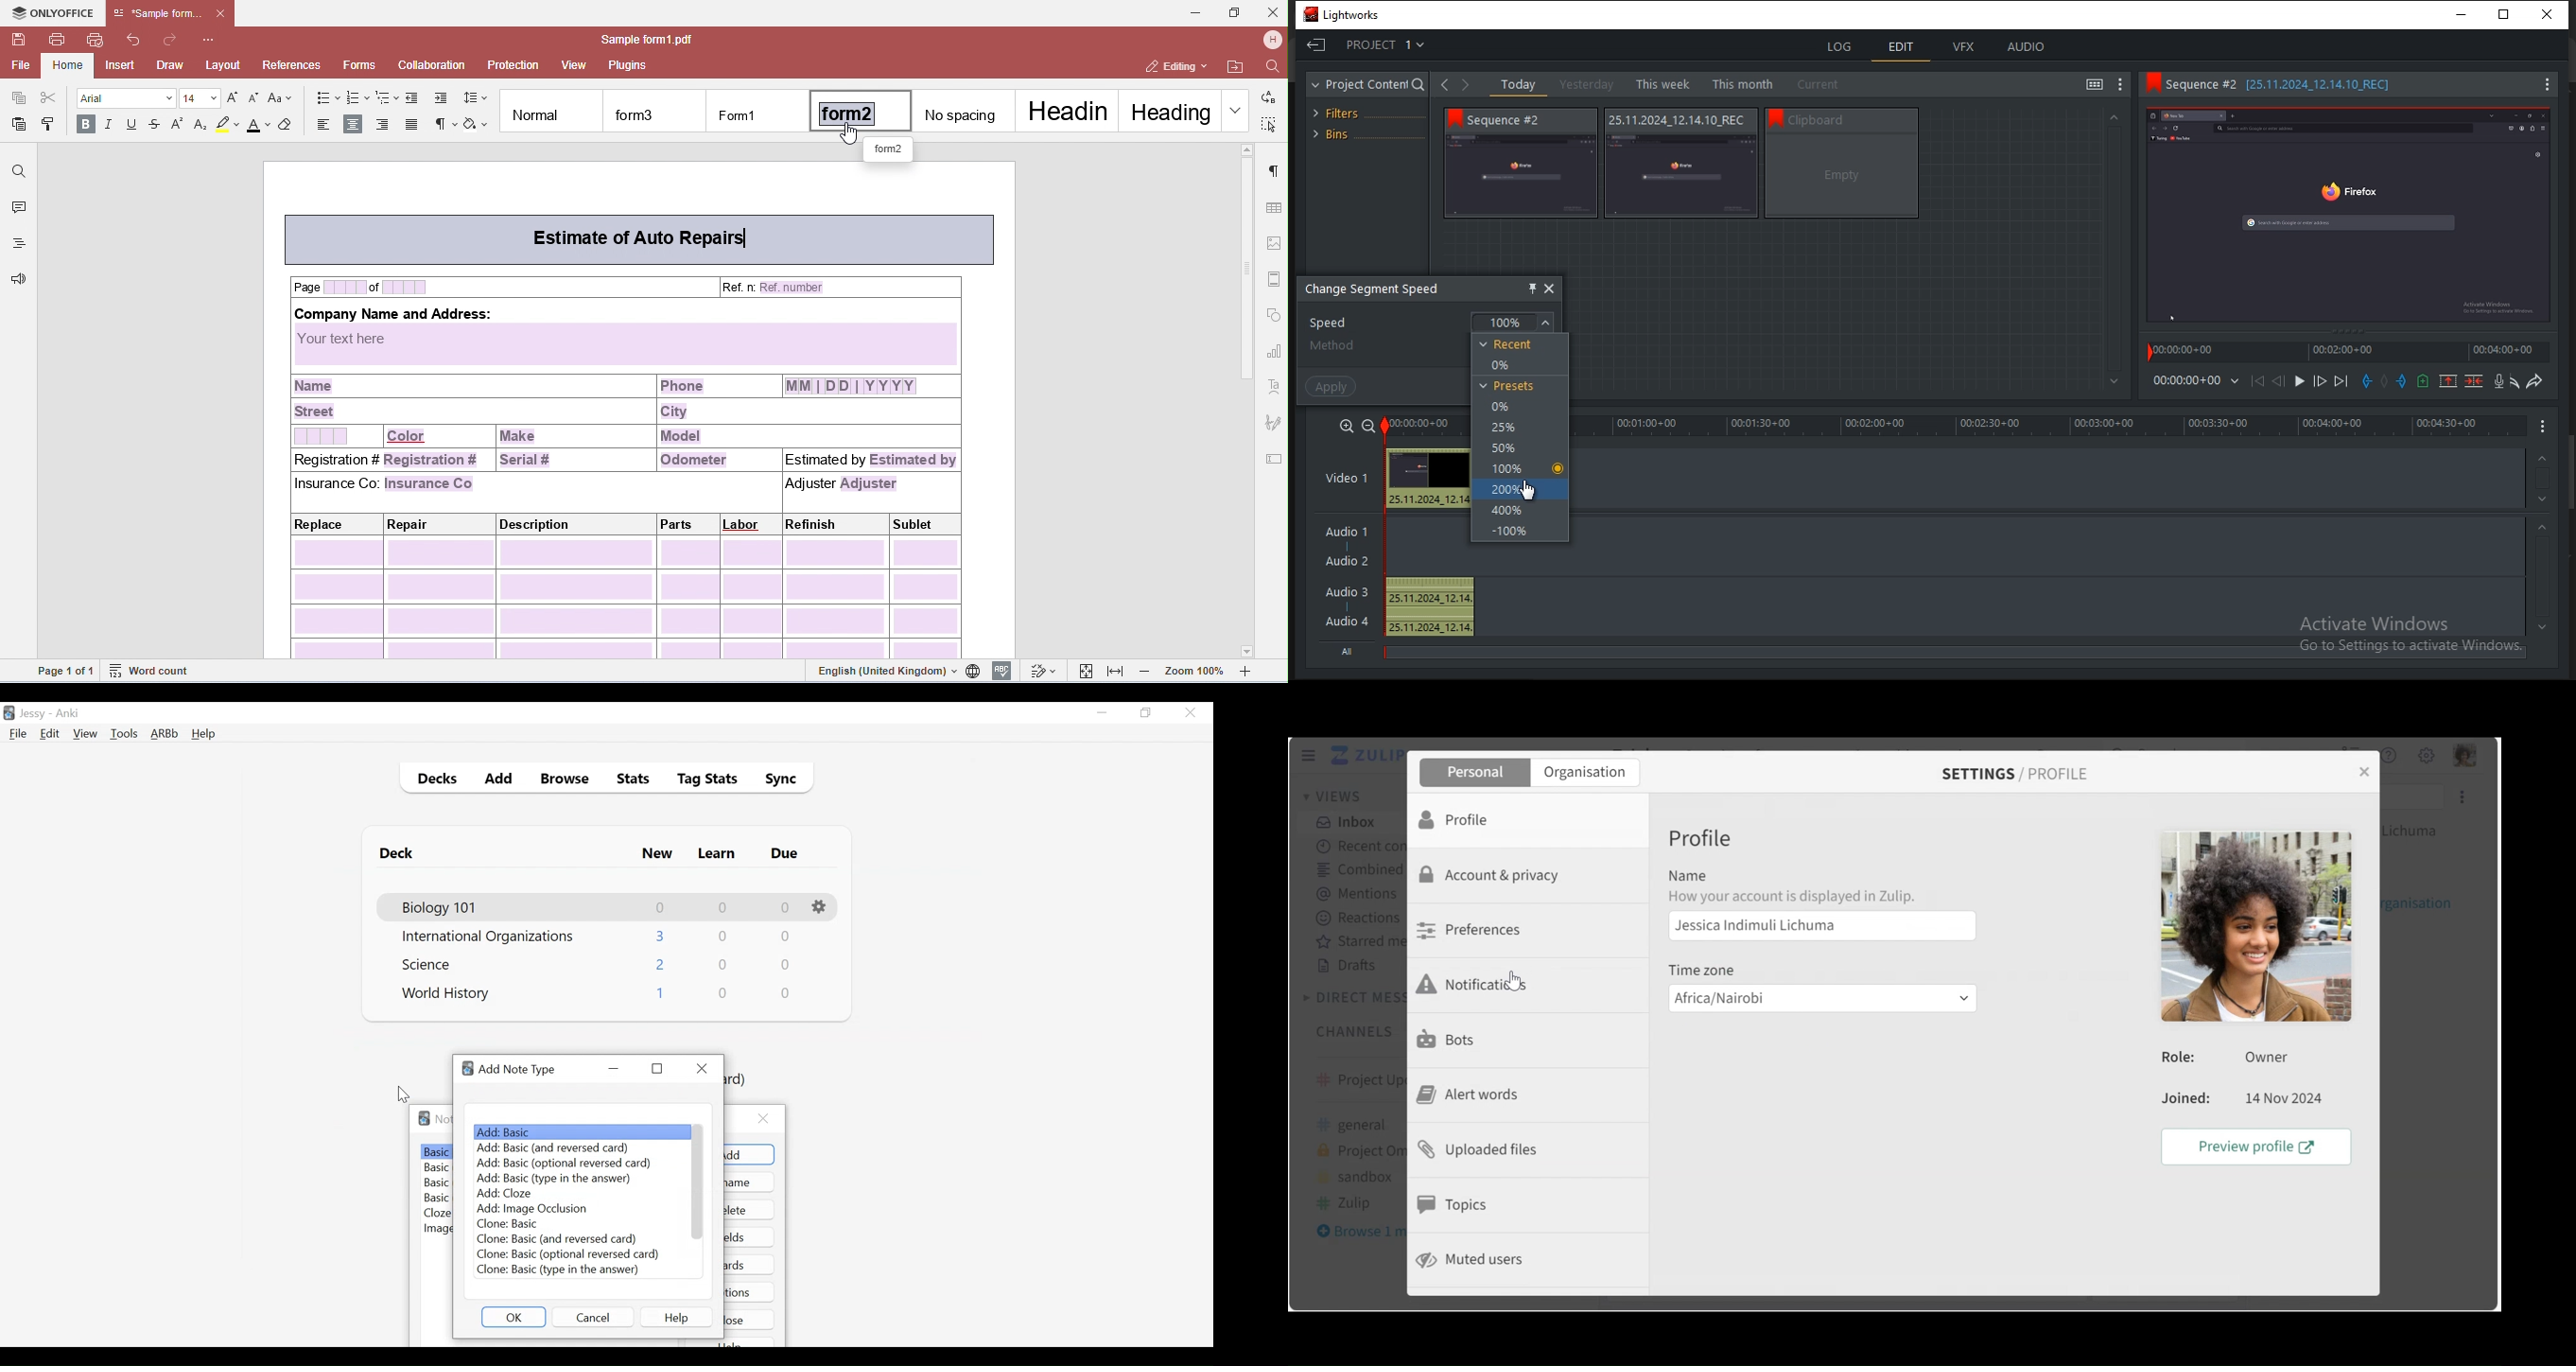 This screenshot has width=2576, height=1372. I want to click on Close, so click(702, 1068).